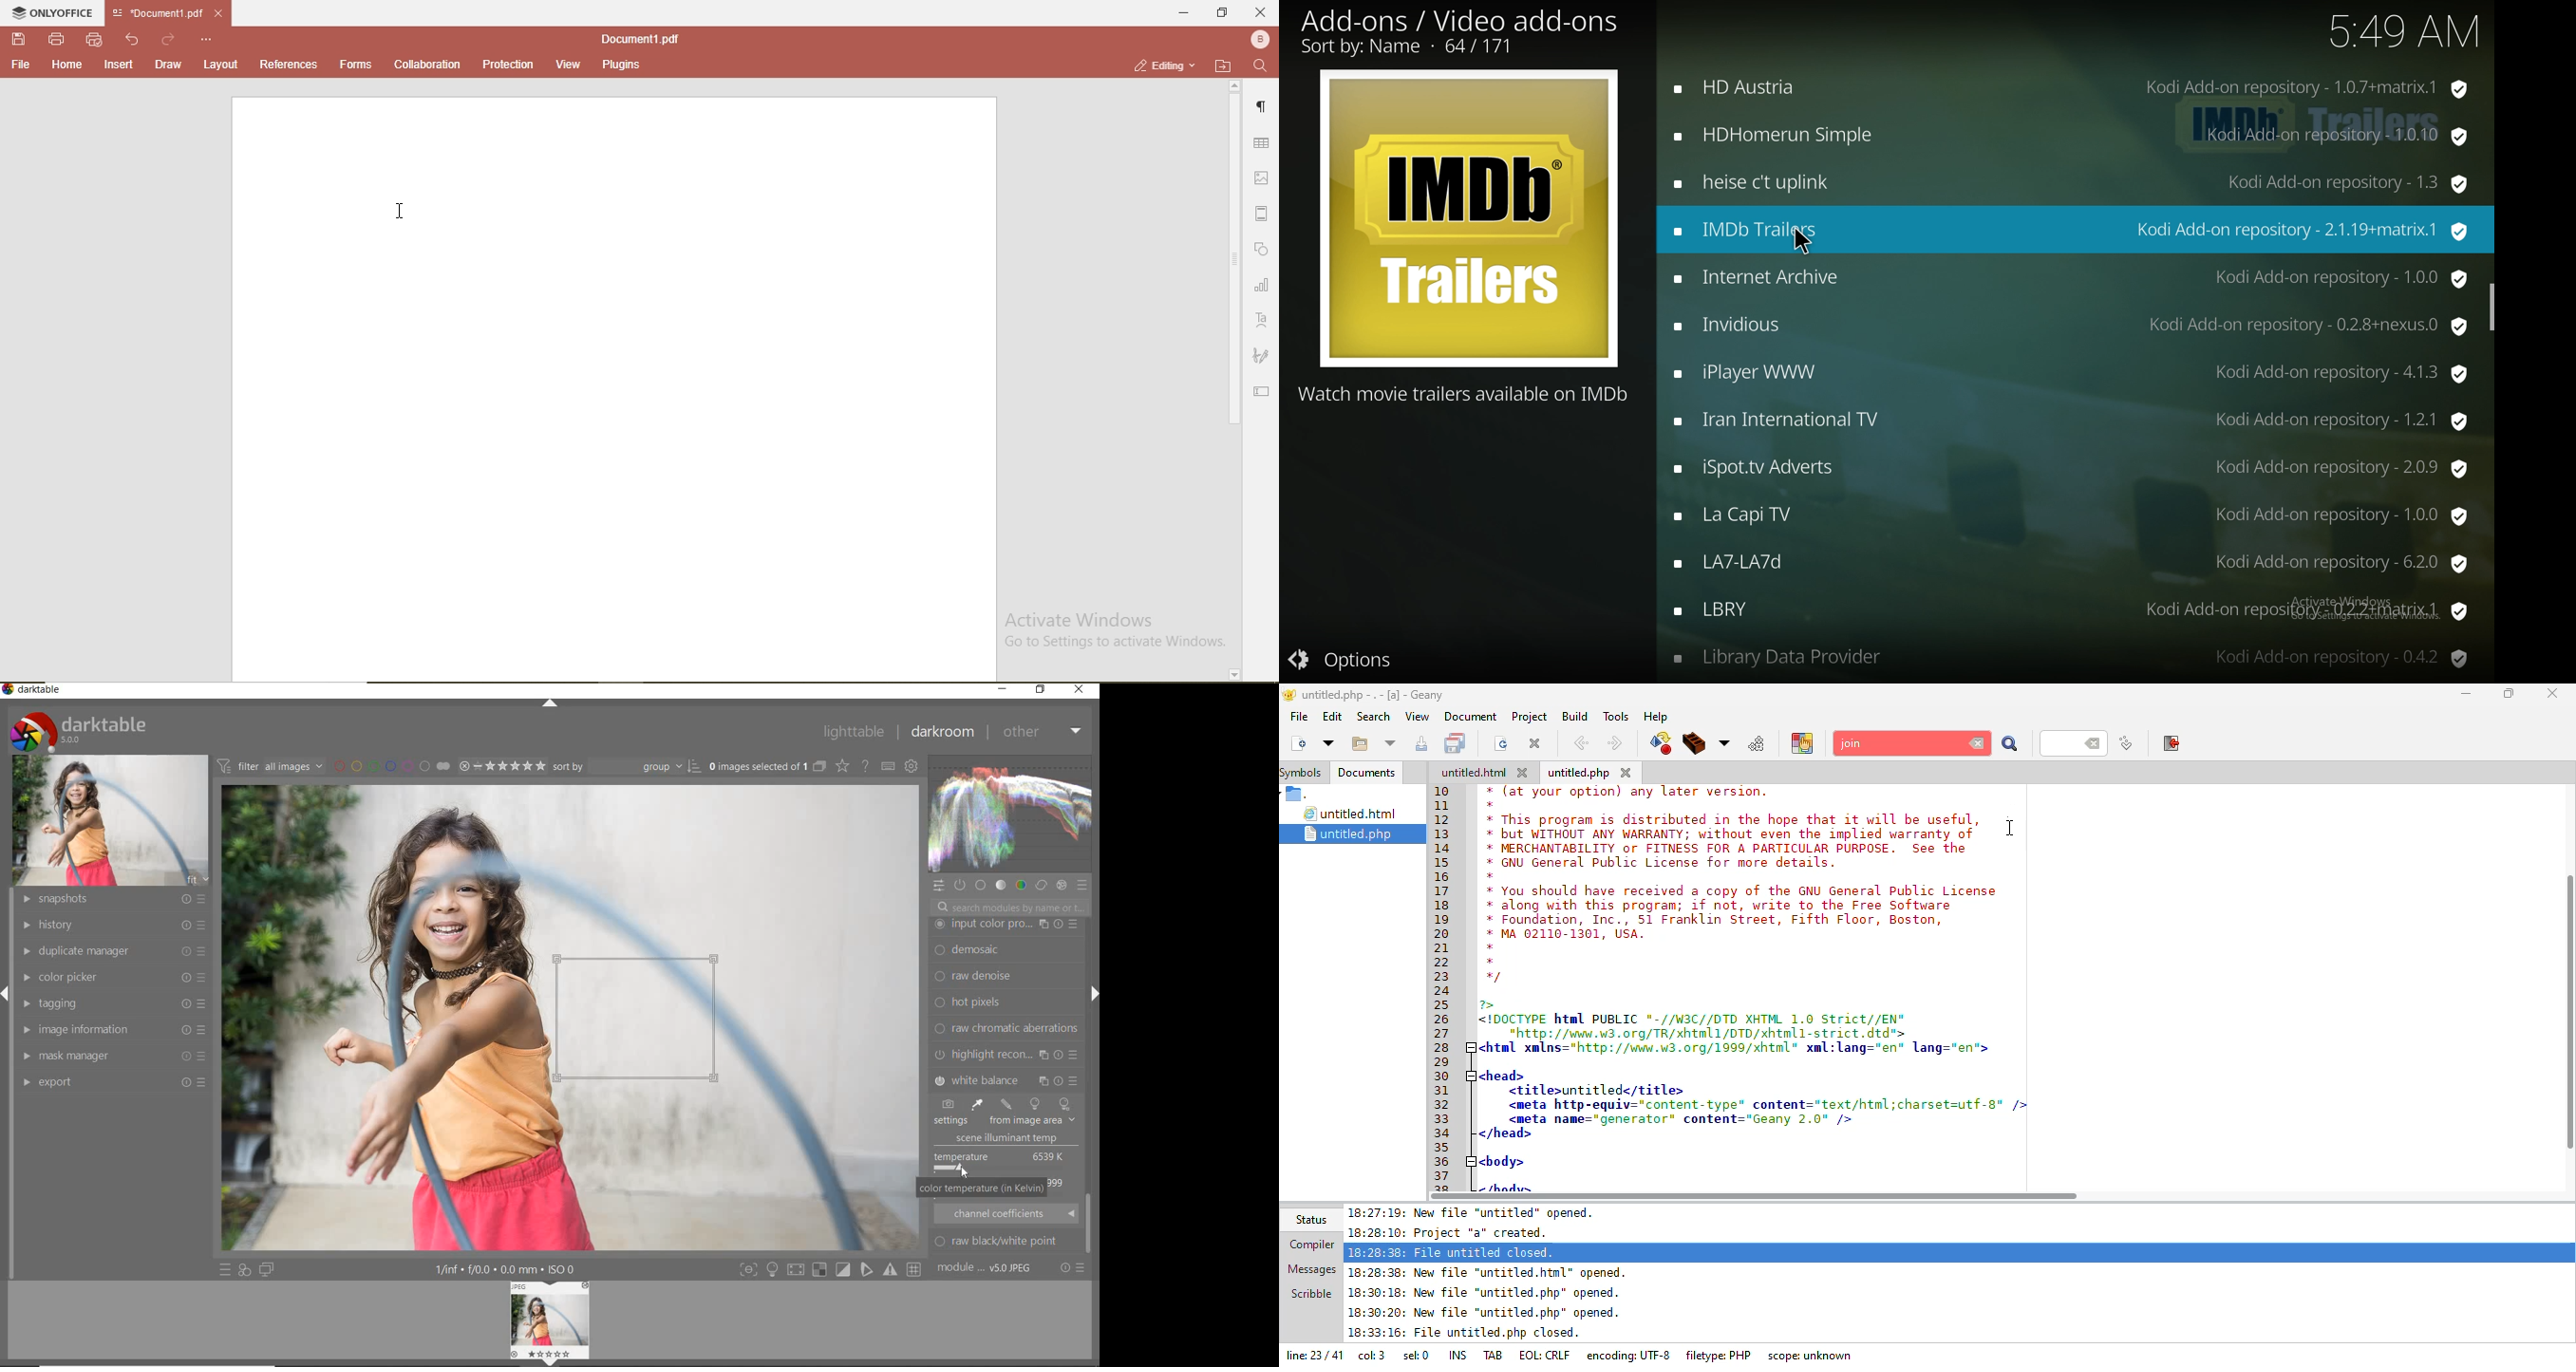  What do you see at coordinates (1733, 850) in the screenshot?
I see `* MERCHANTABILITY or FITNESS FOR A PARTICULAR PURPOSE.  See the` at bounding box center [1733, 850].